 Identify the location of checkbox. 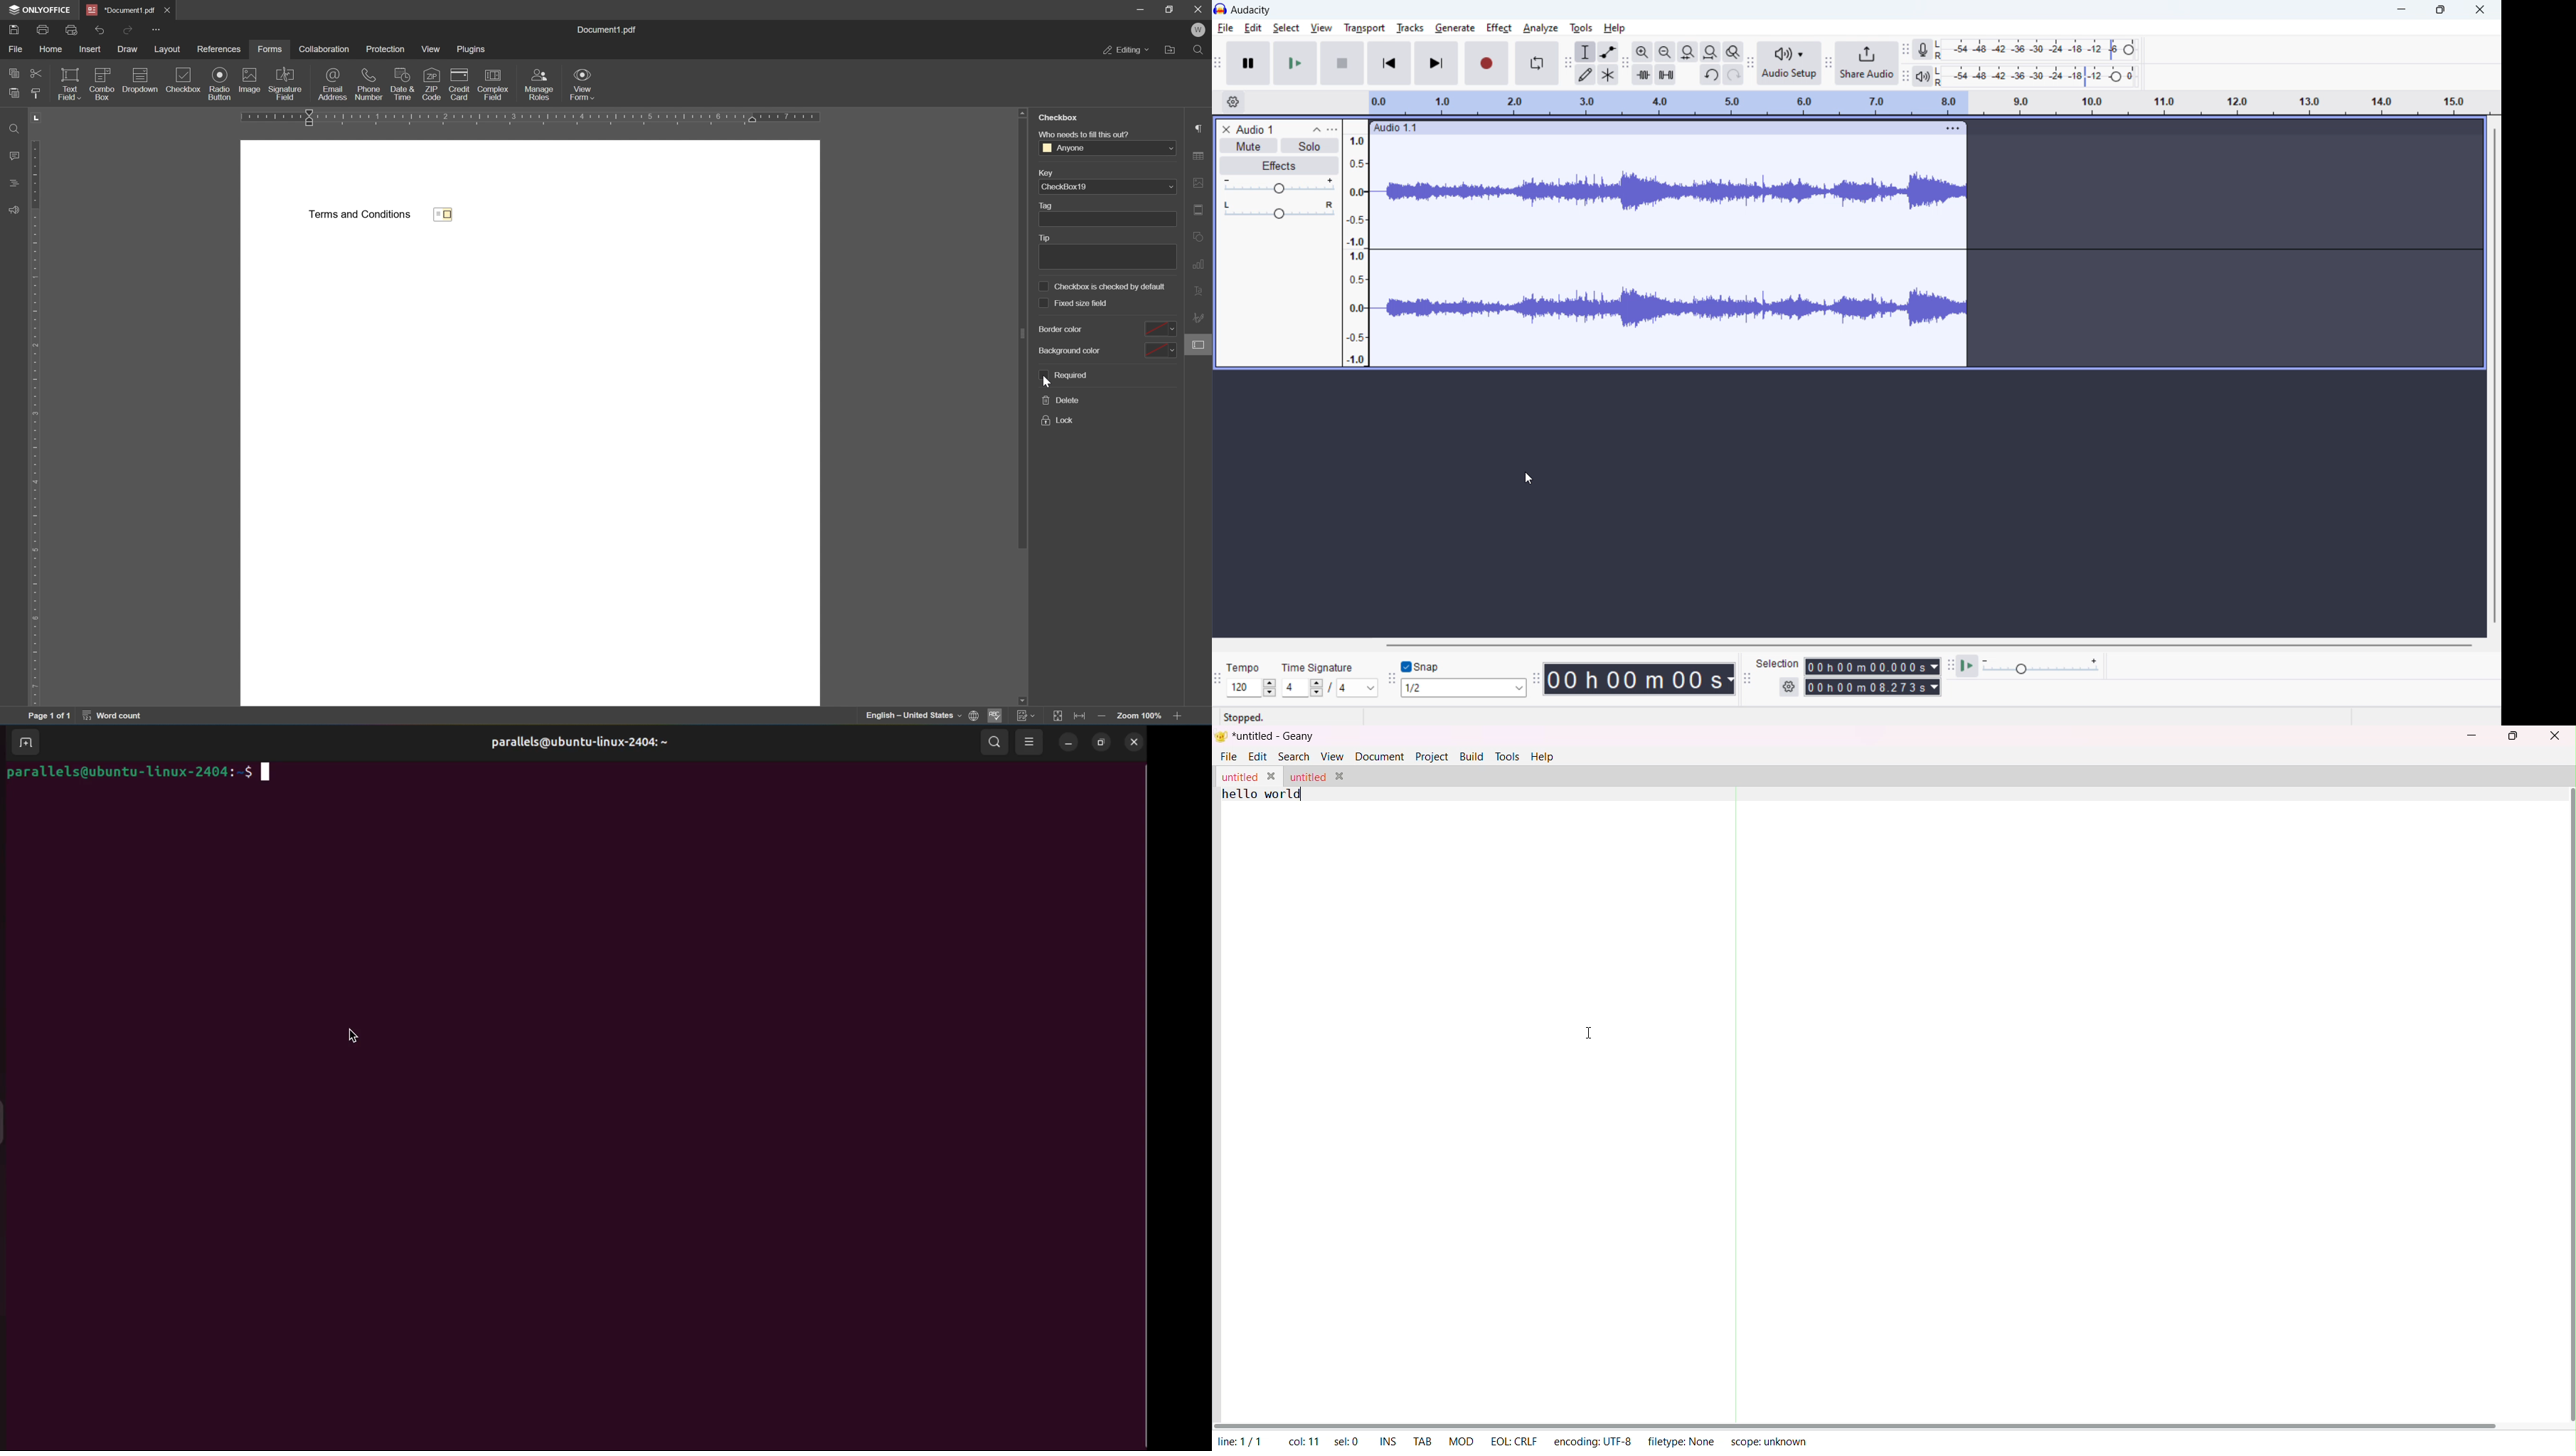
(1058, 117).